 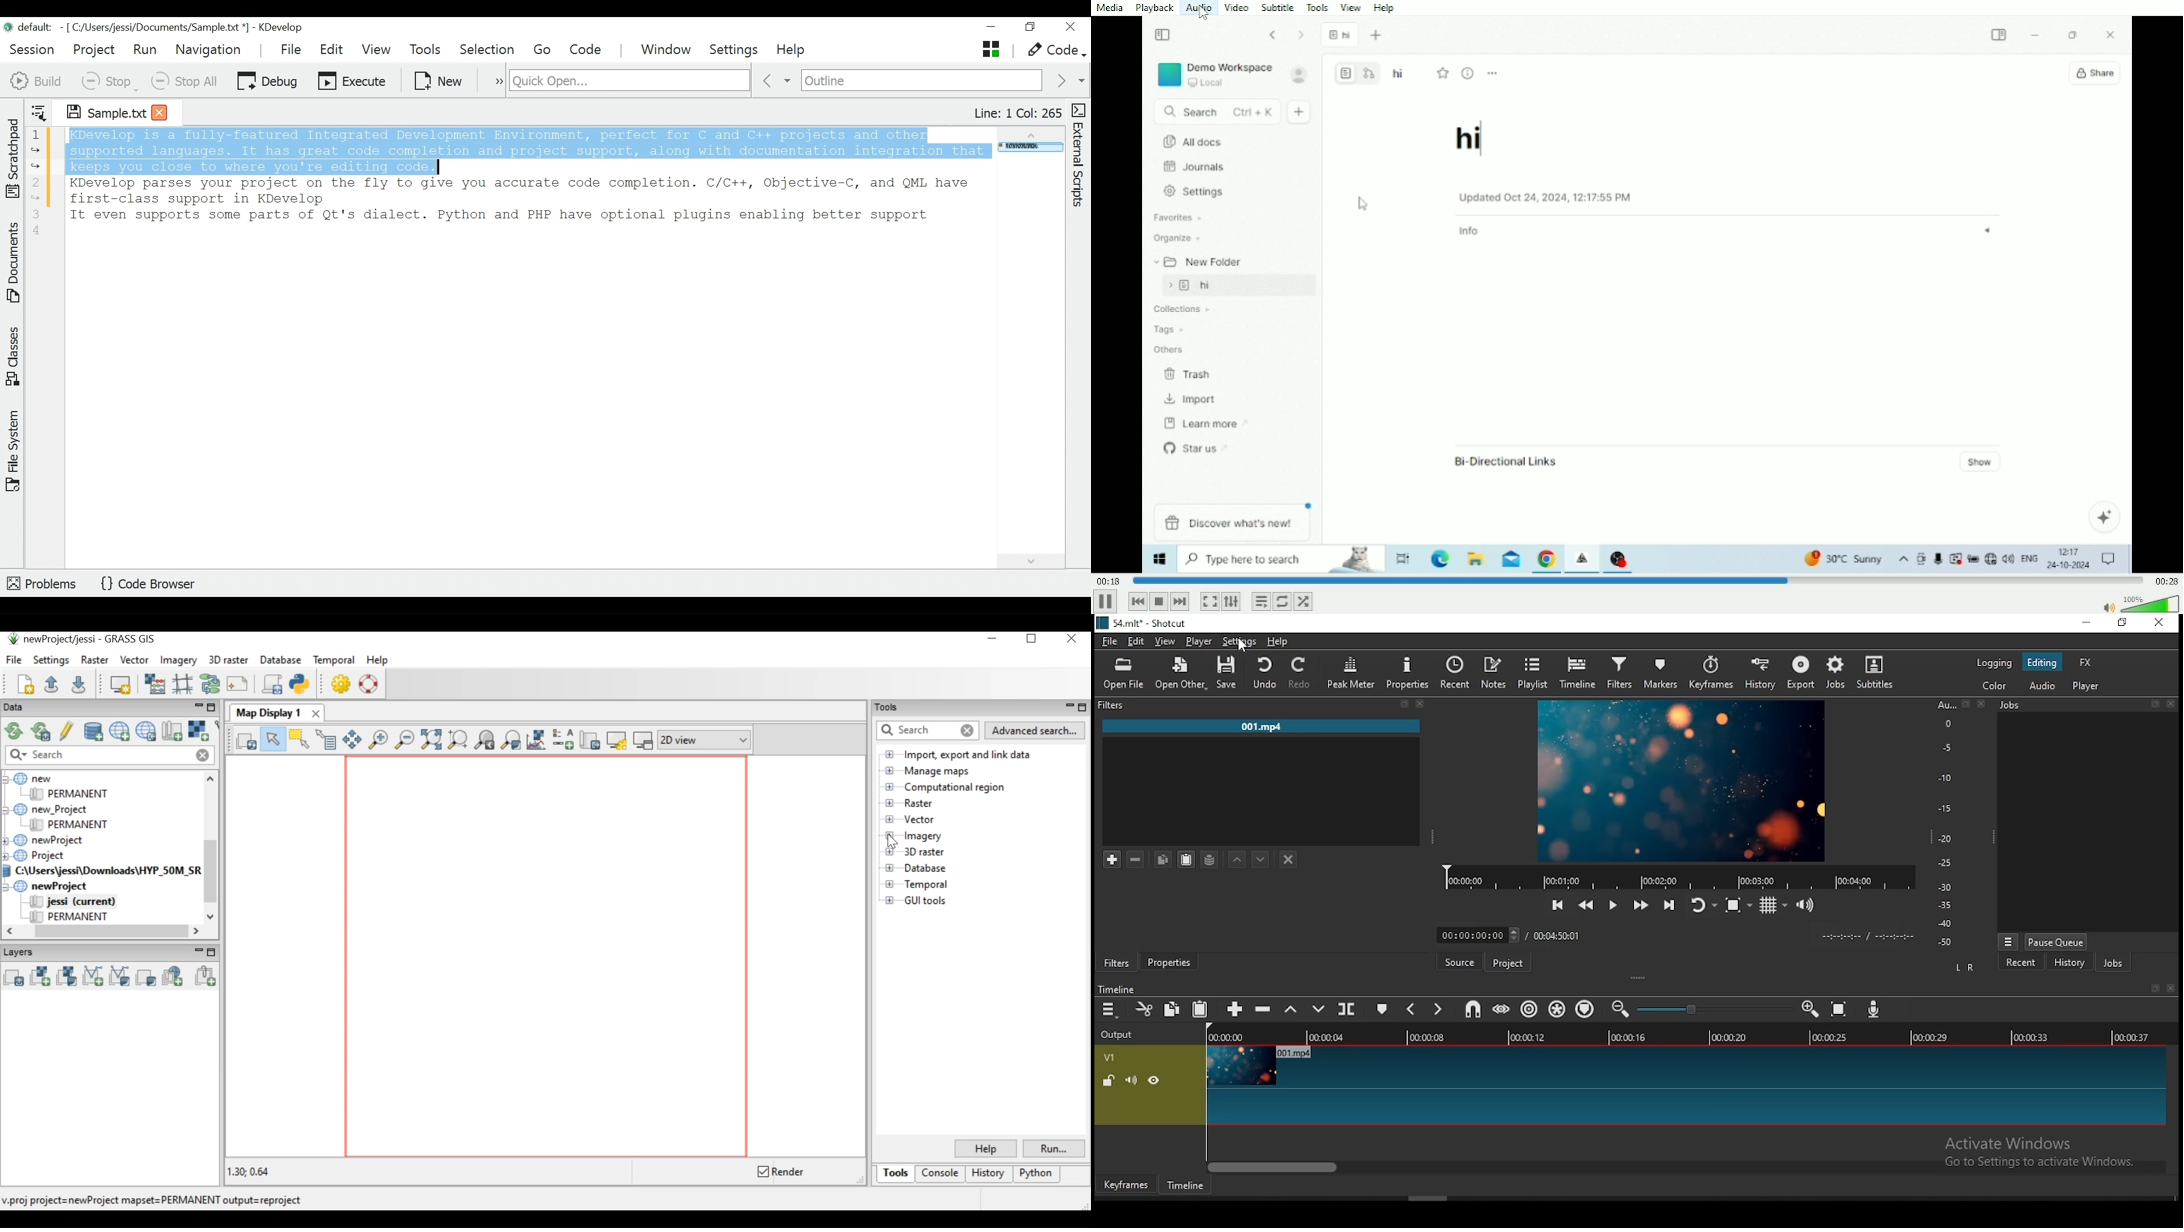 What do you see at coordinates (1112, 860) in the screenshot?
I see `add filter` at bounding box center [1112, 860].